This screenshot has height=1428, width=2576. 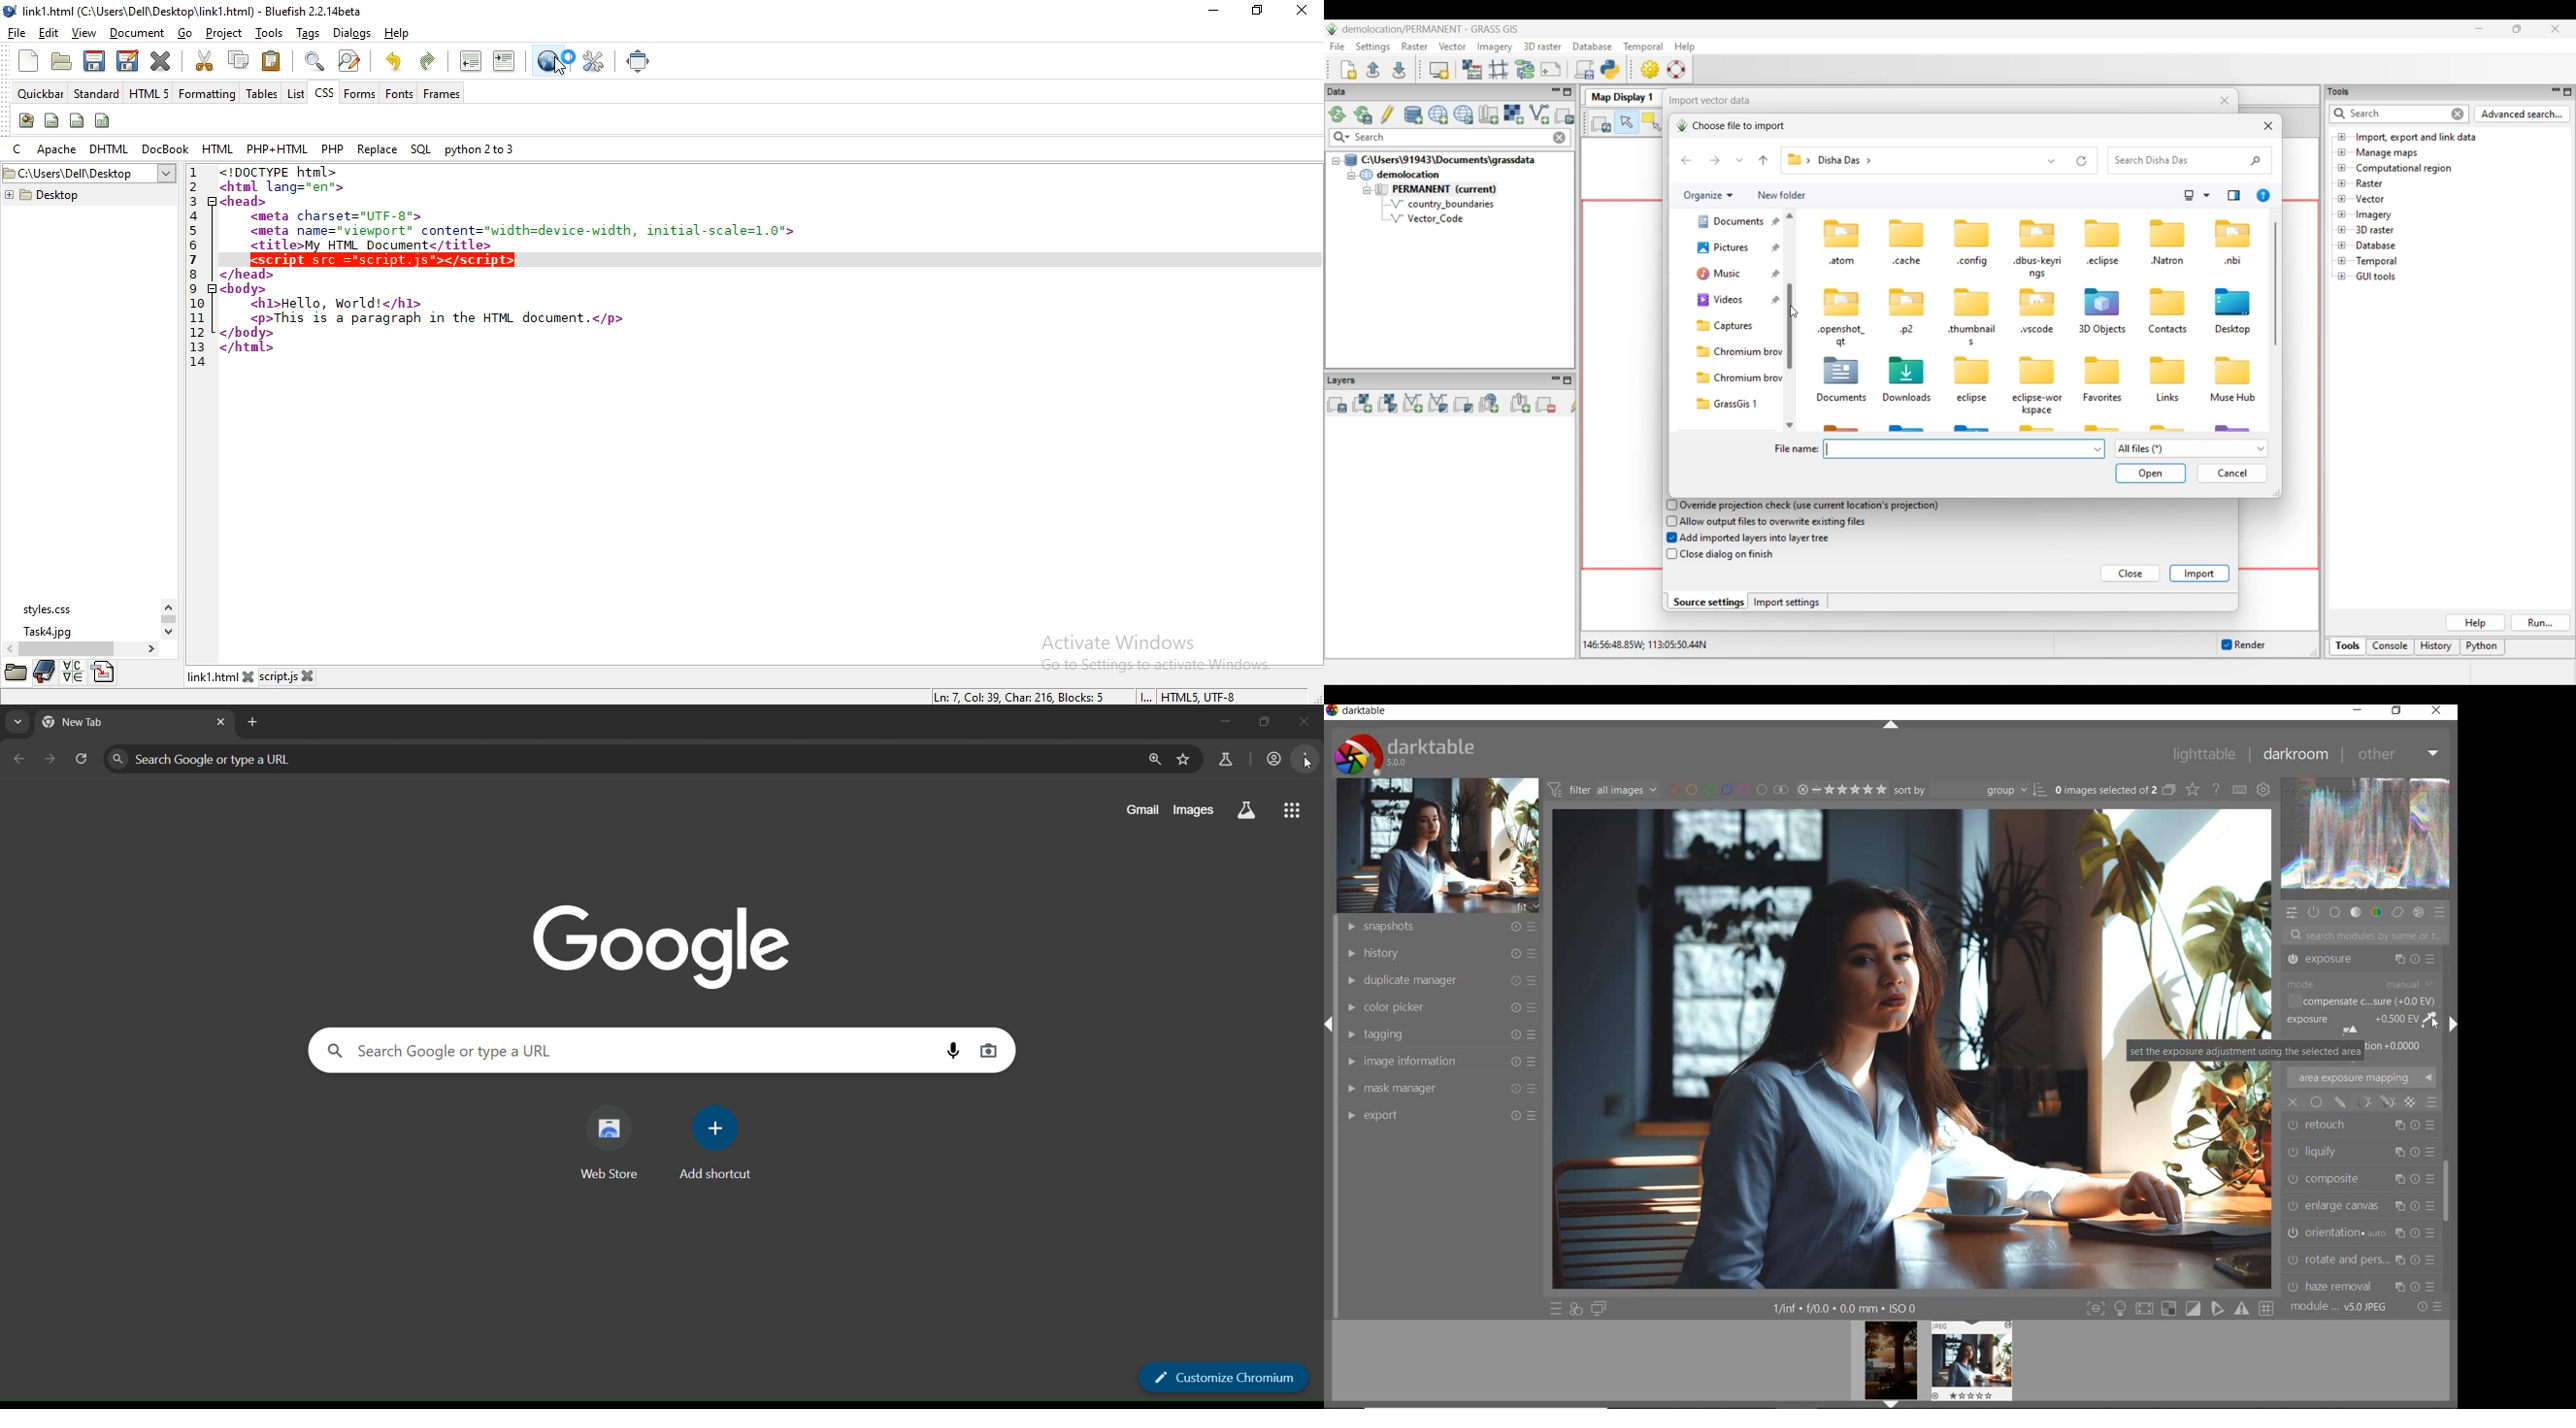 I want to click on area exposure mapping, so click(x=2361, y=1078).